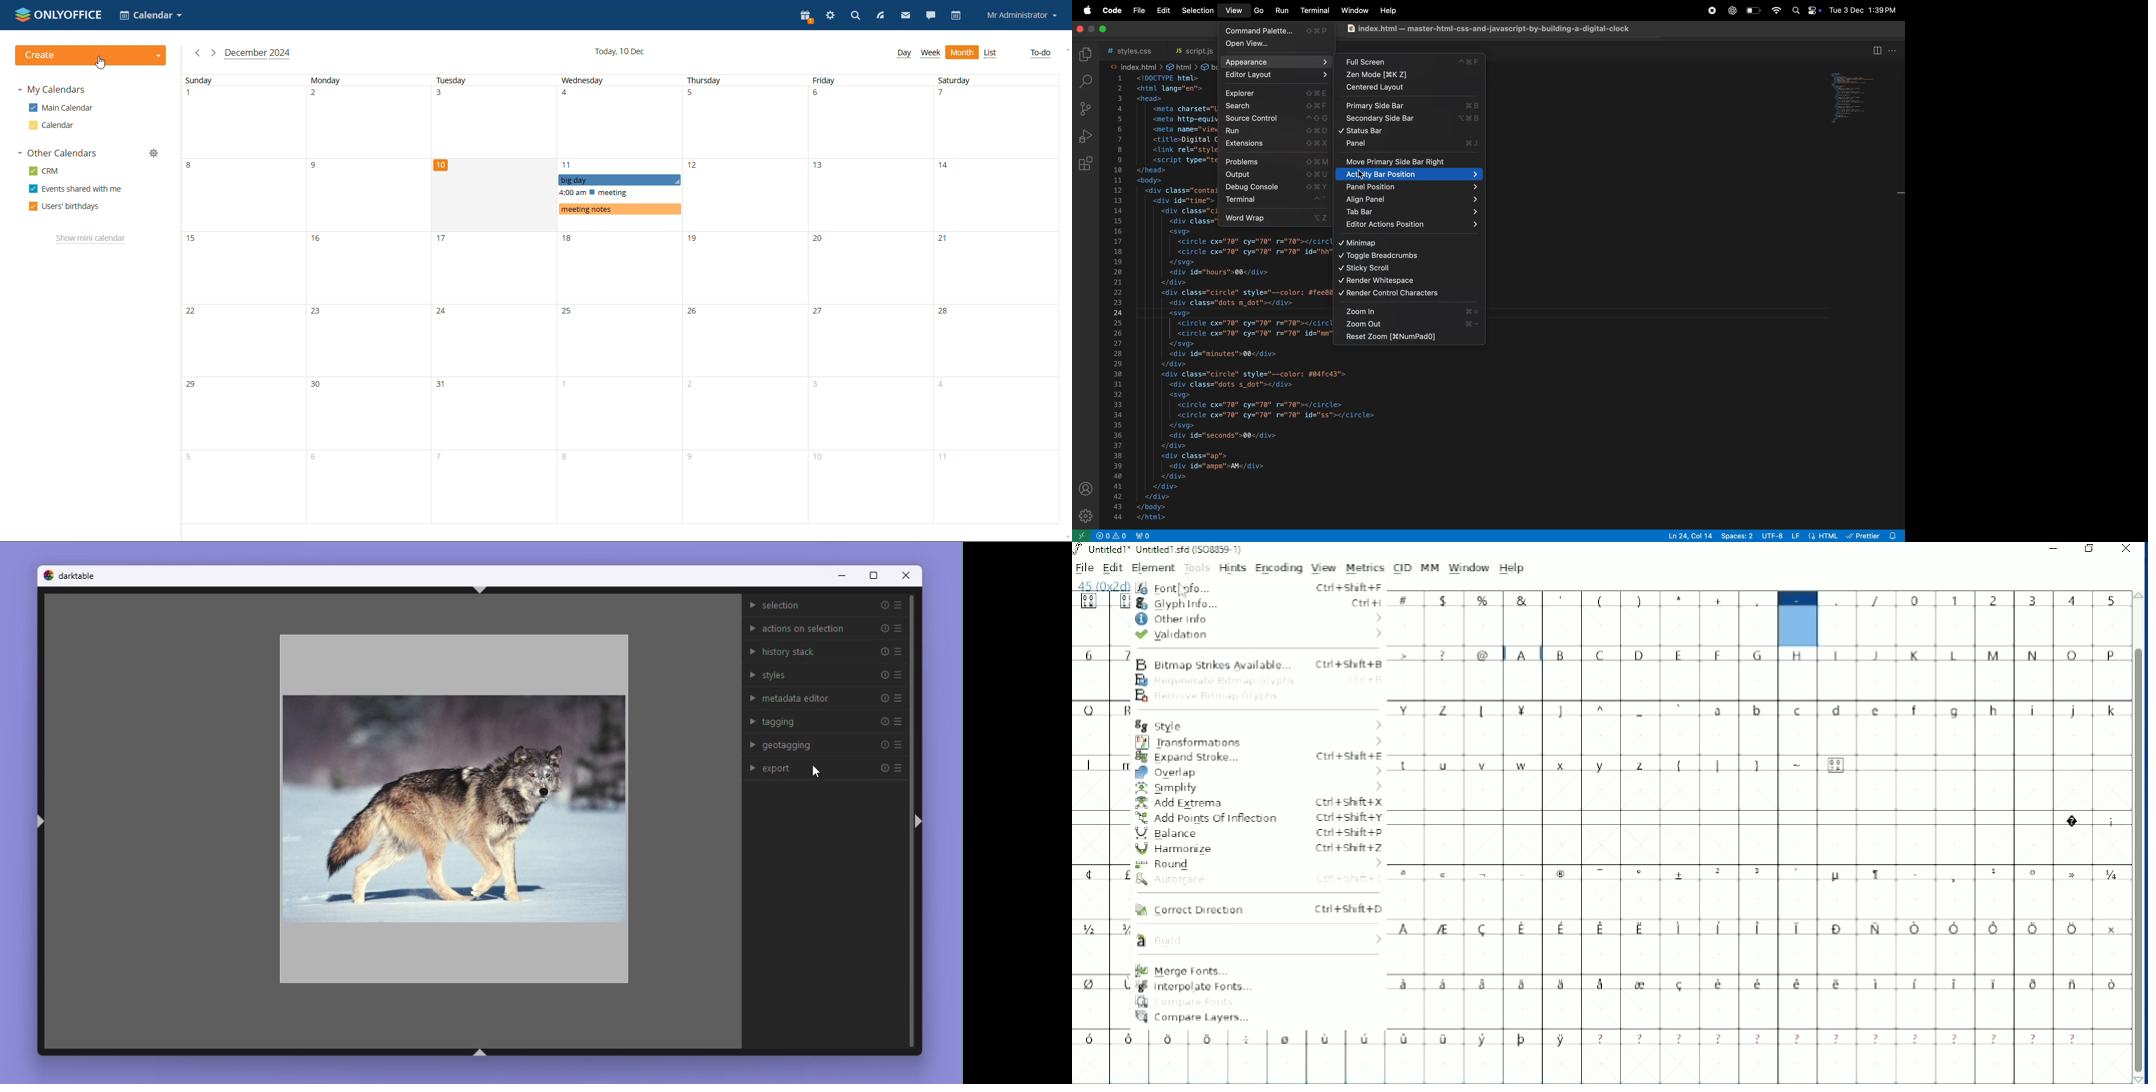 The width and height of the screenshot is (2156, 1092). I want to click on CID, so click(1403, 568).